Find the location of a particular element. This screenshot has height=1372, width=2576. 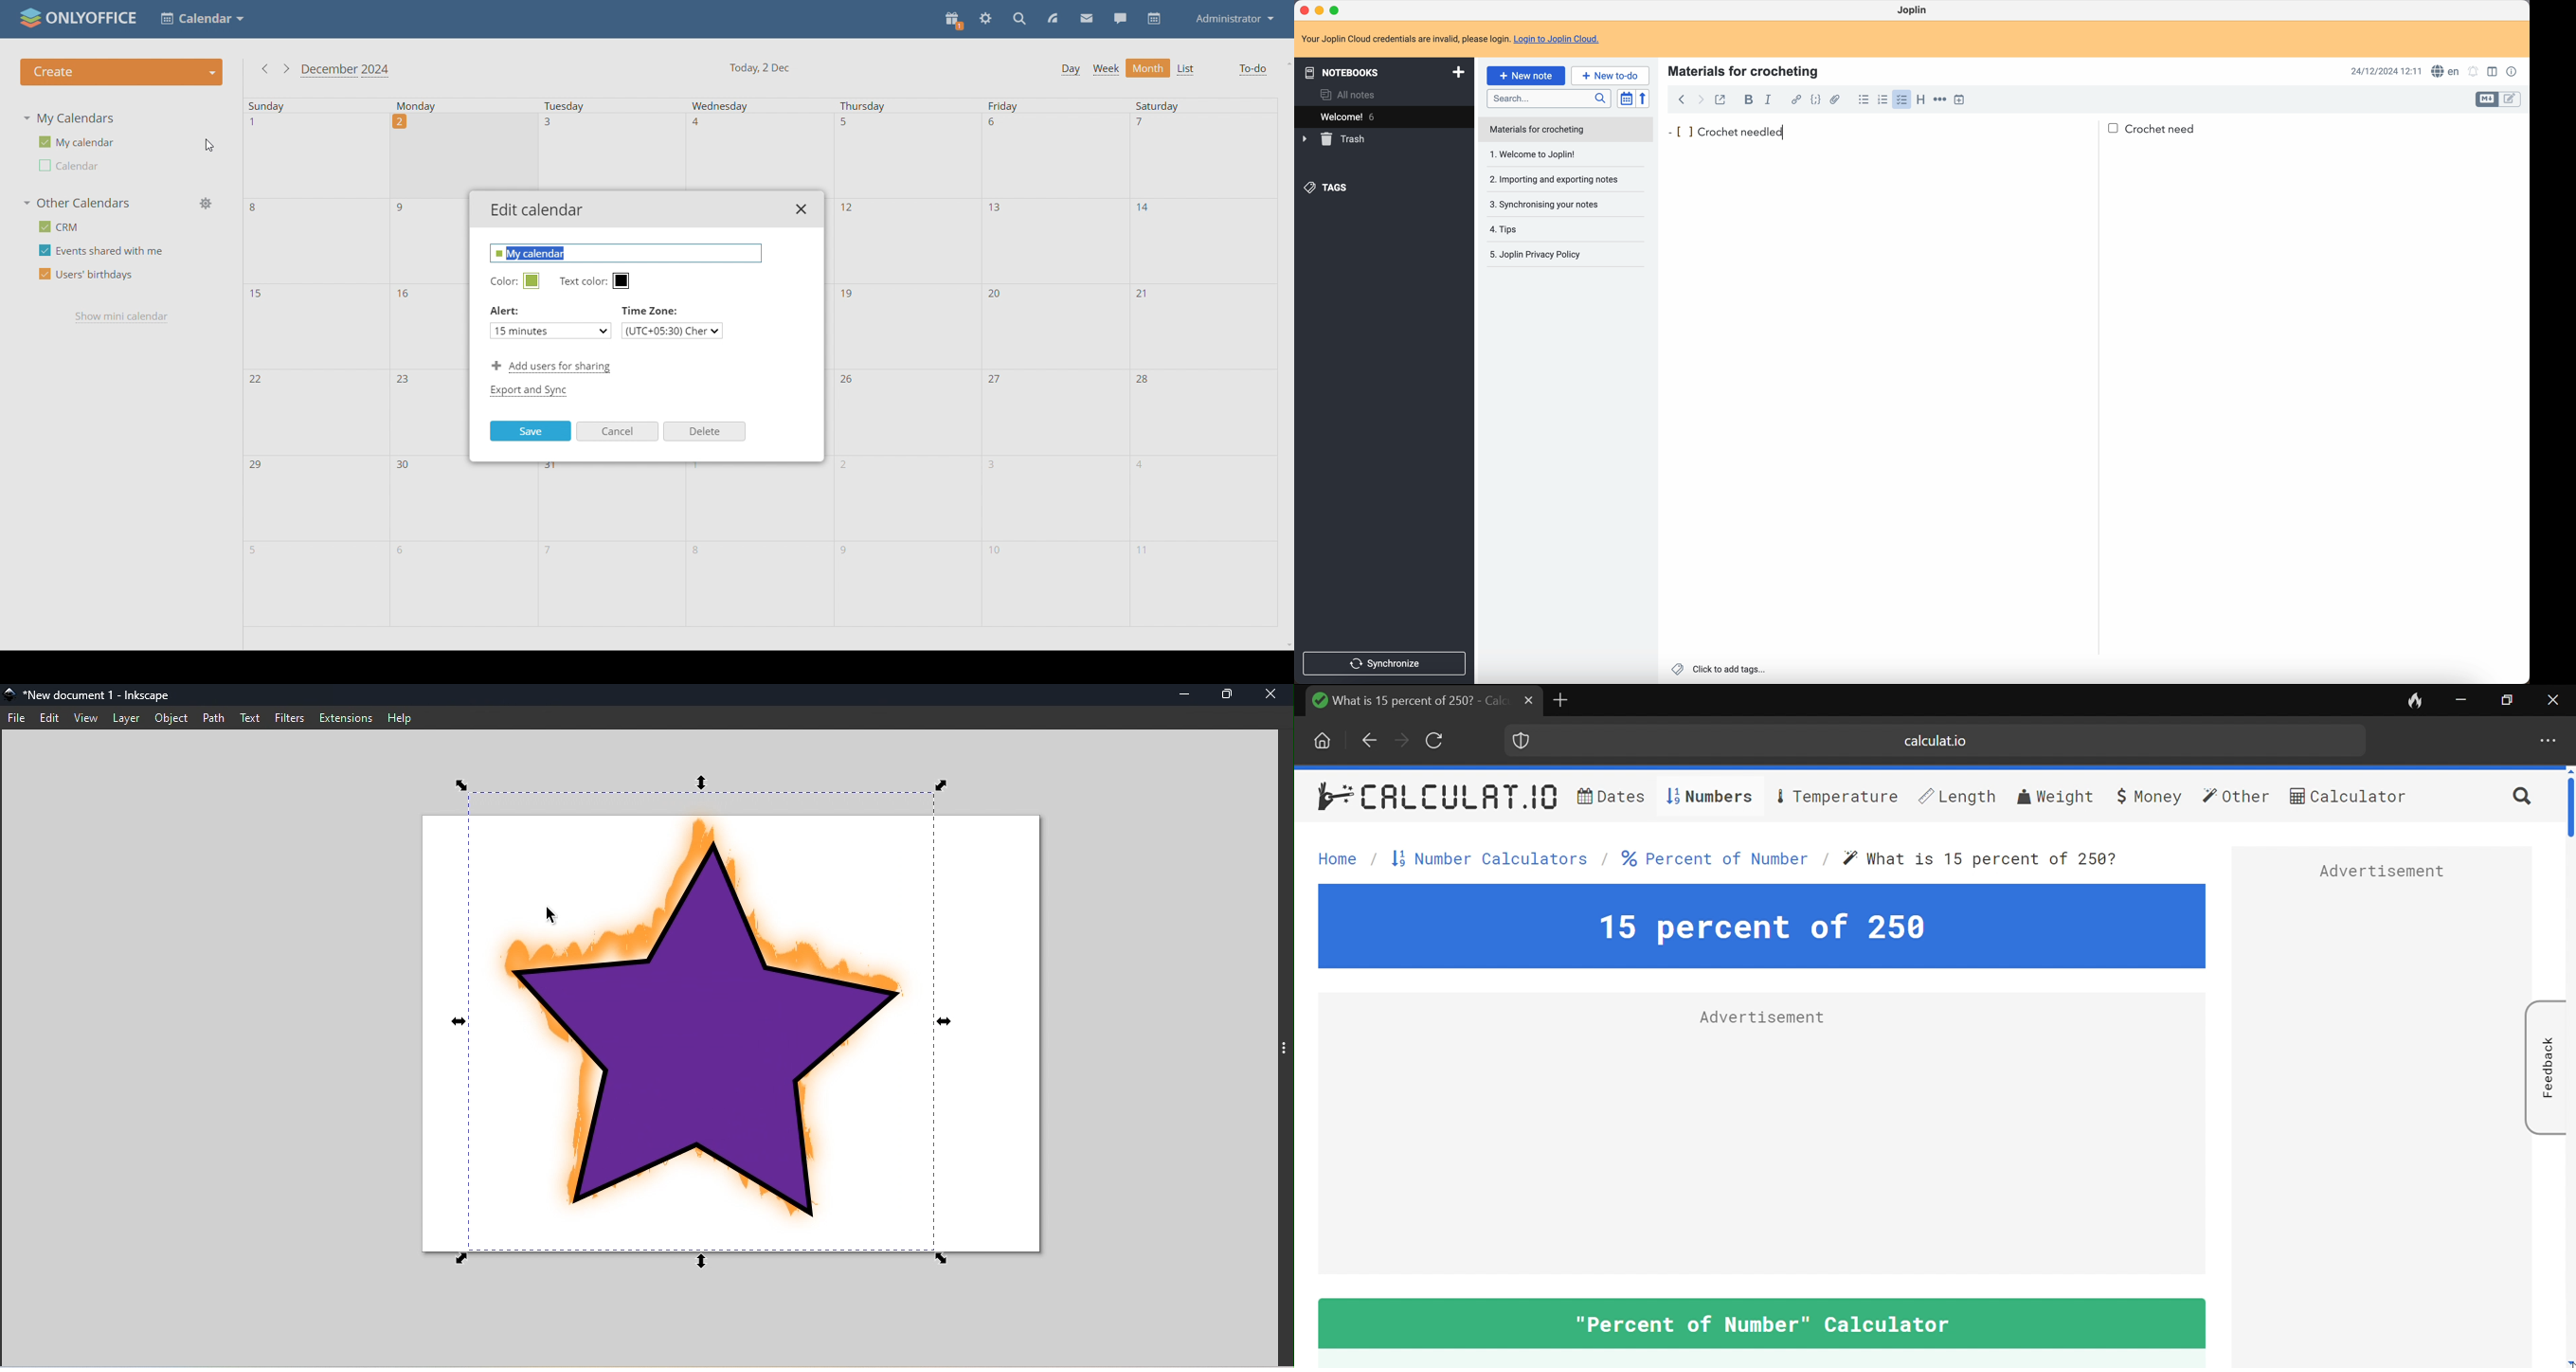

edit calendar is located at coordinates (537, 210).